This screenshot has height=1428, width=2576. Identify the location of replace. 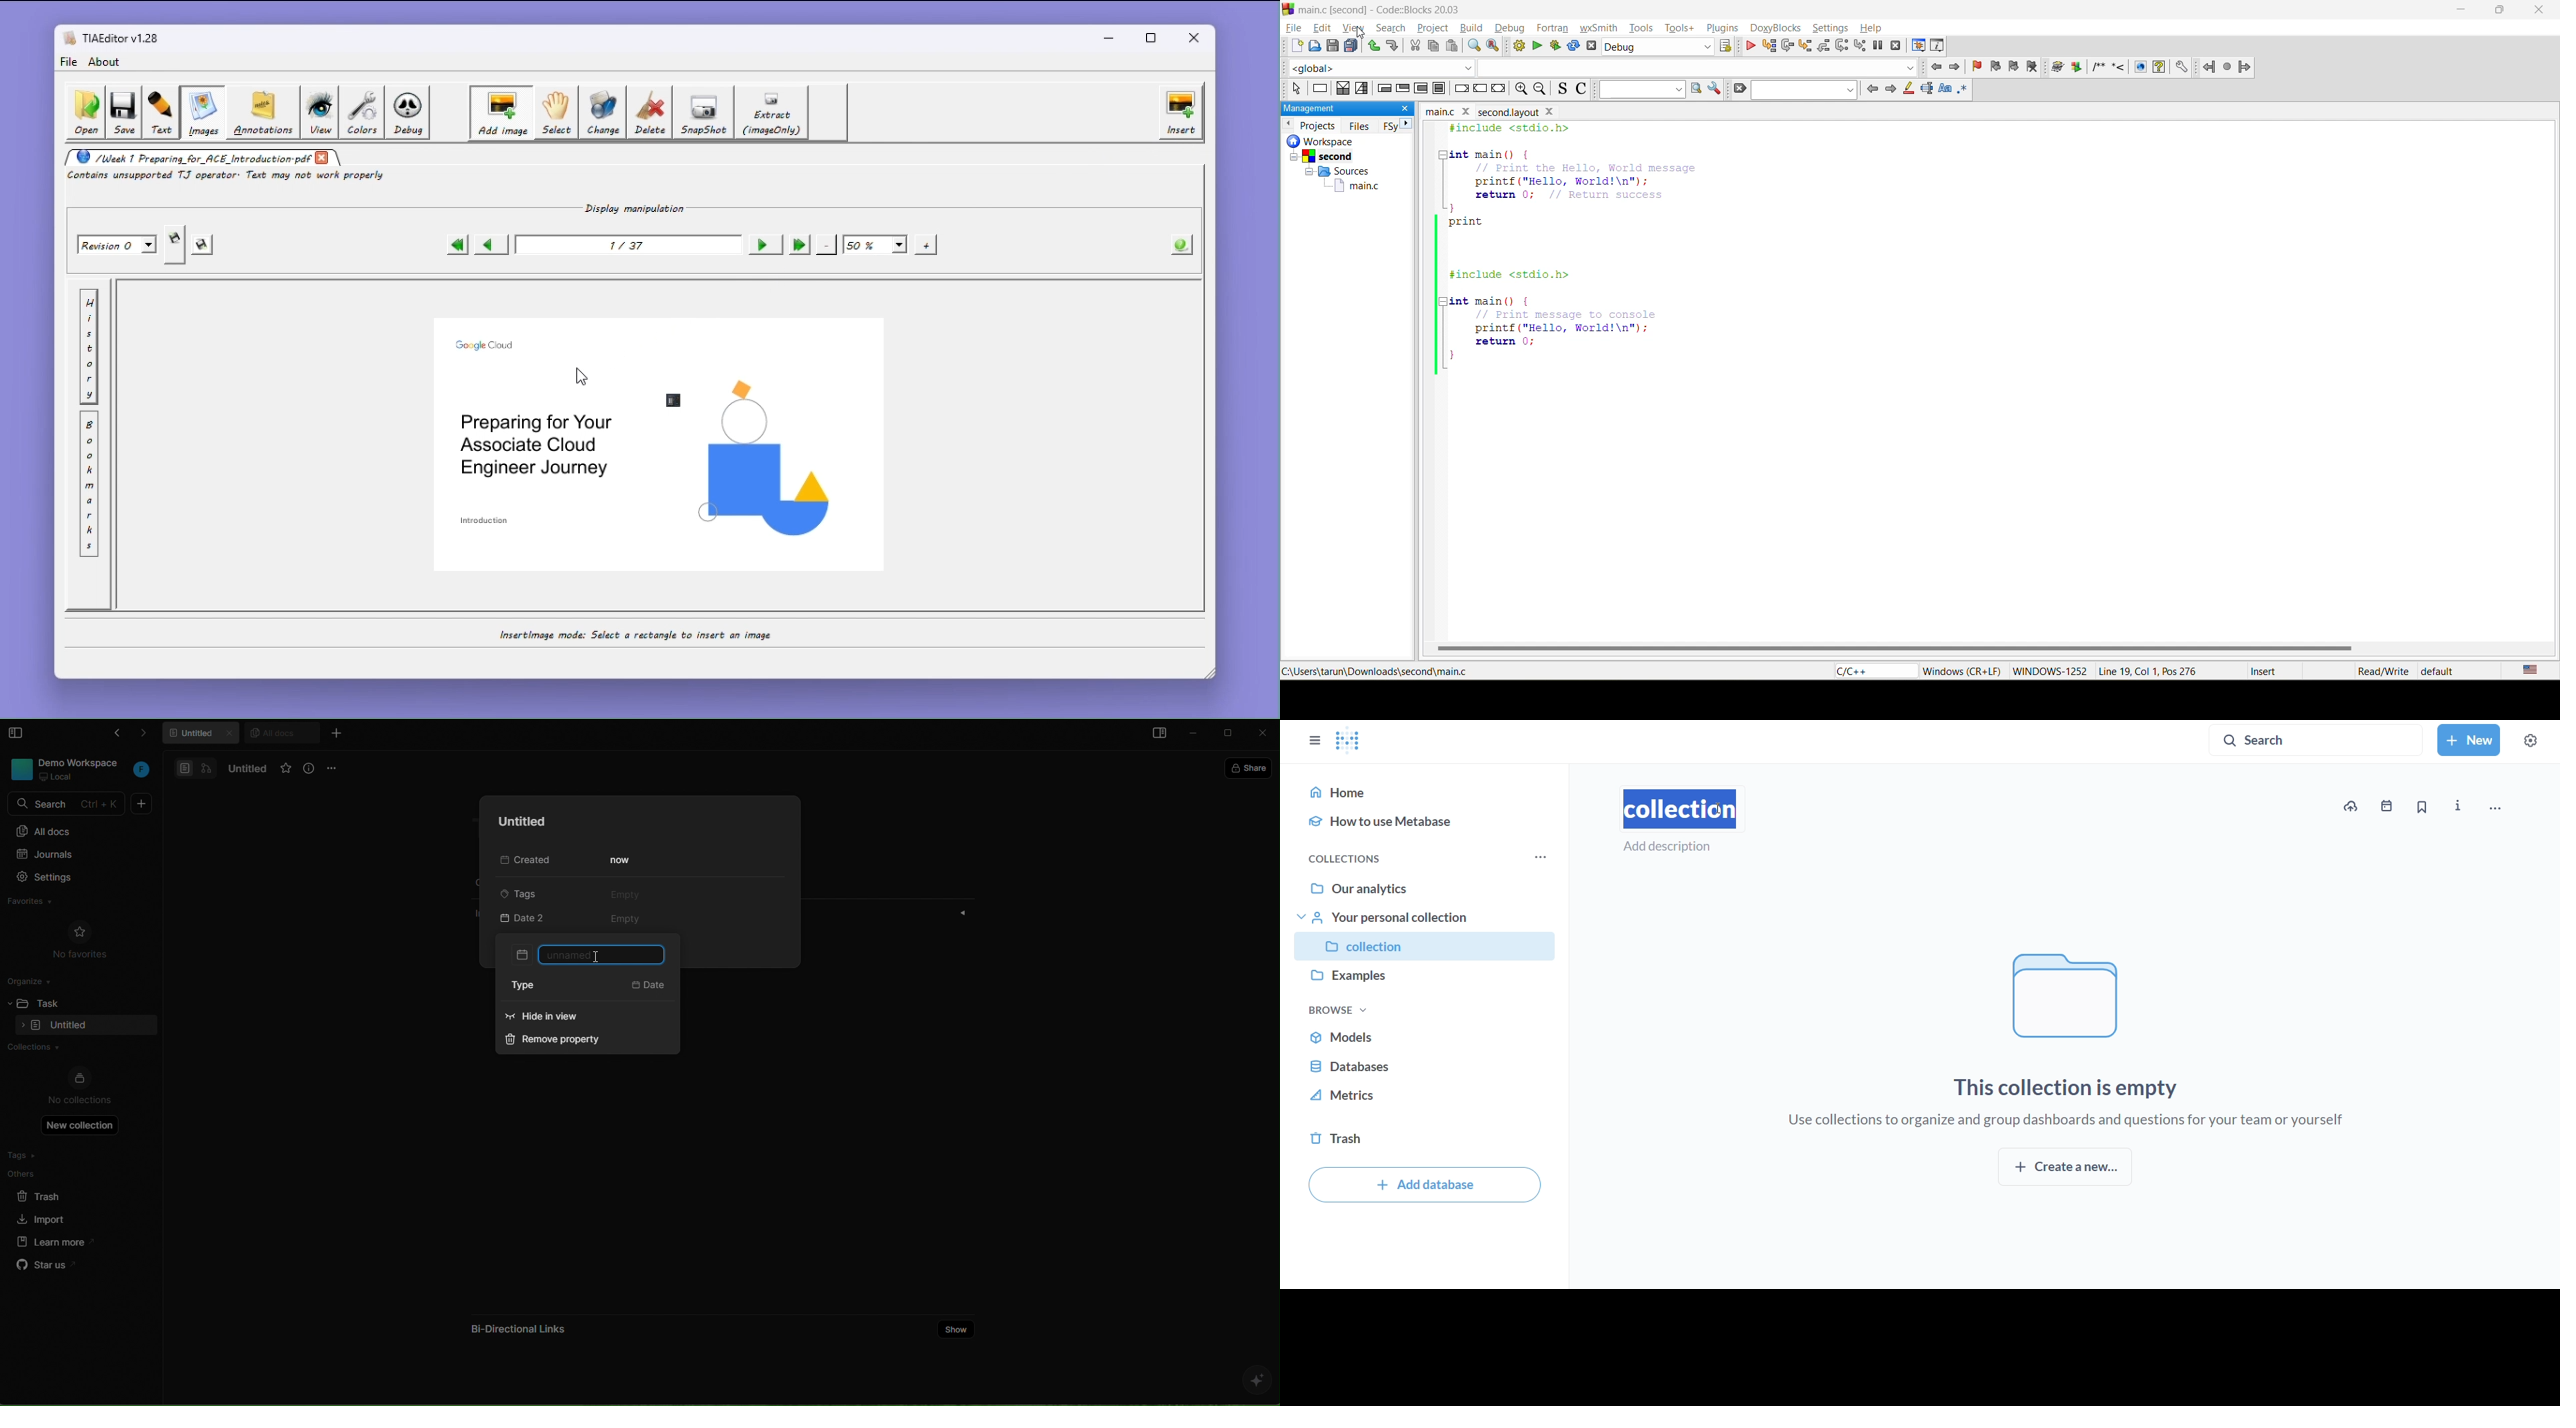
(1491, 46).